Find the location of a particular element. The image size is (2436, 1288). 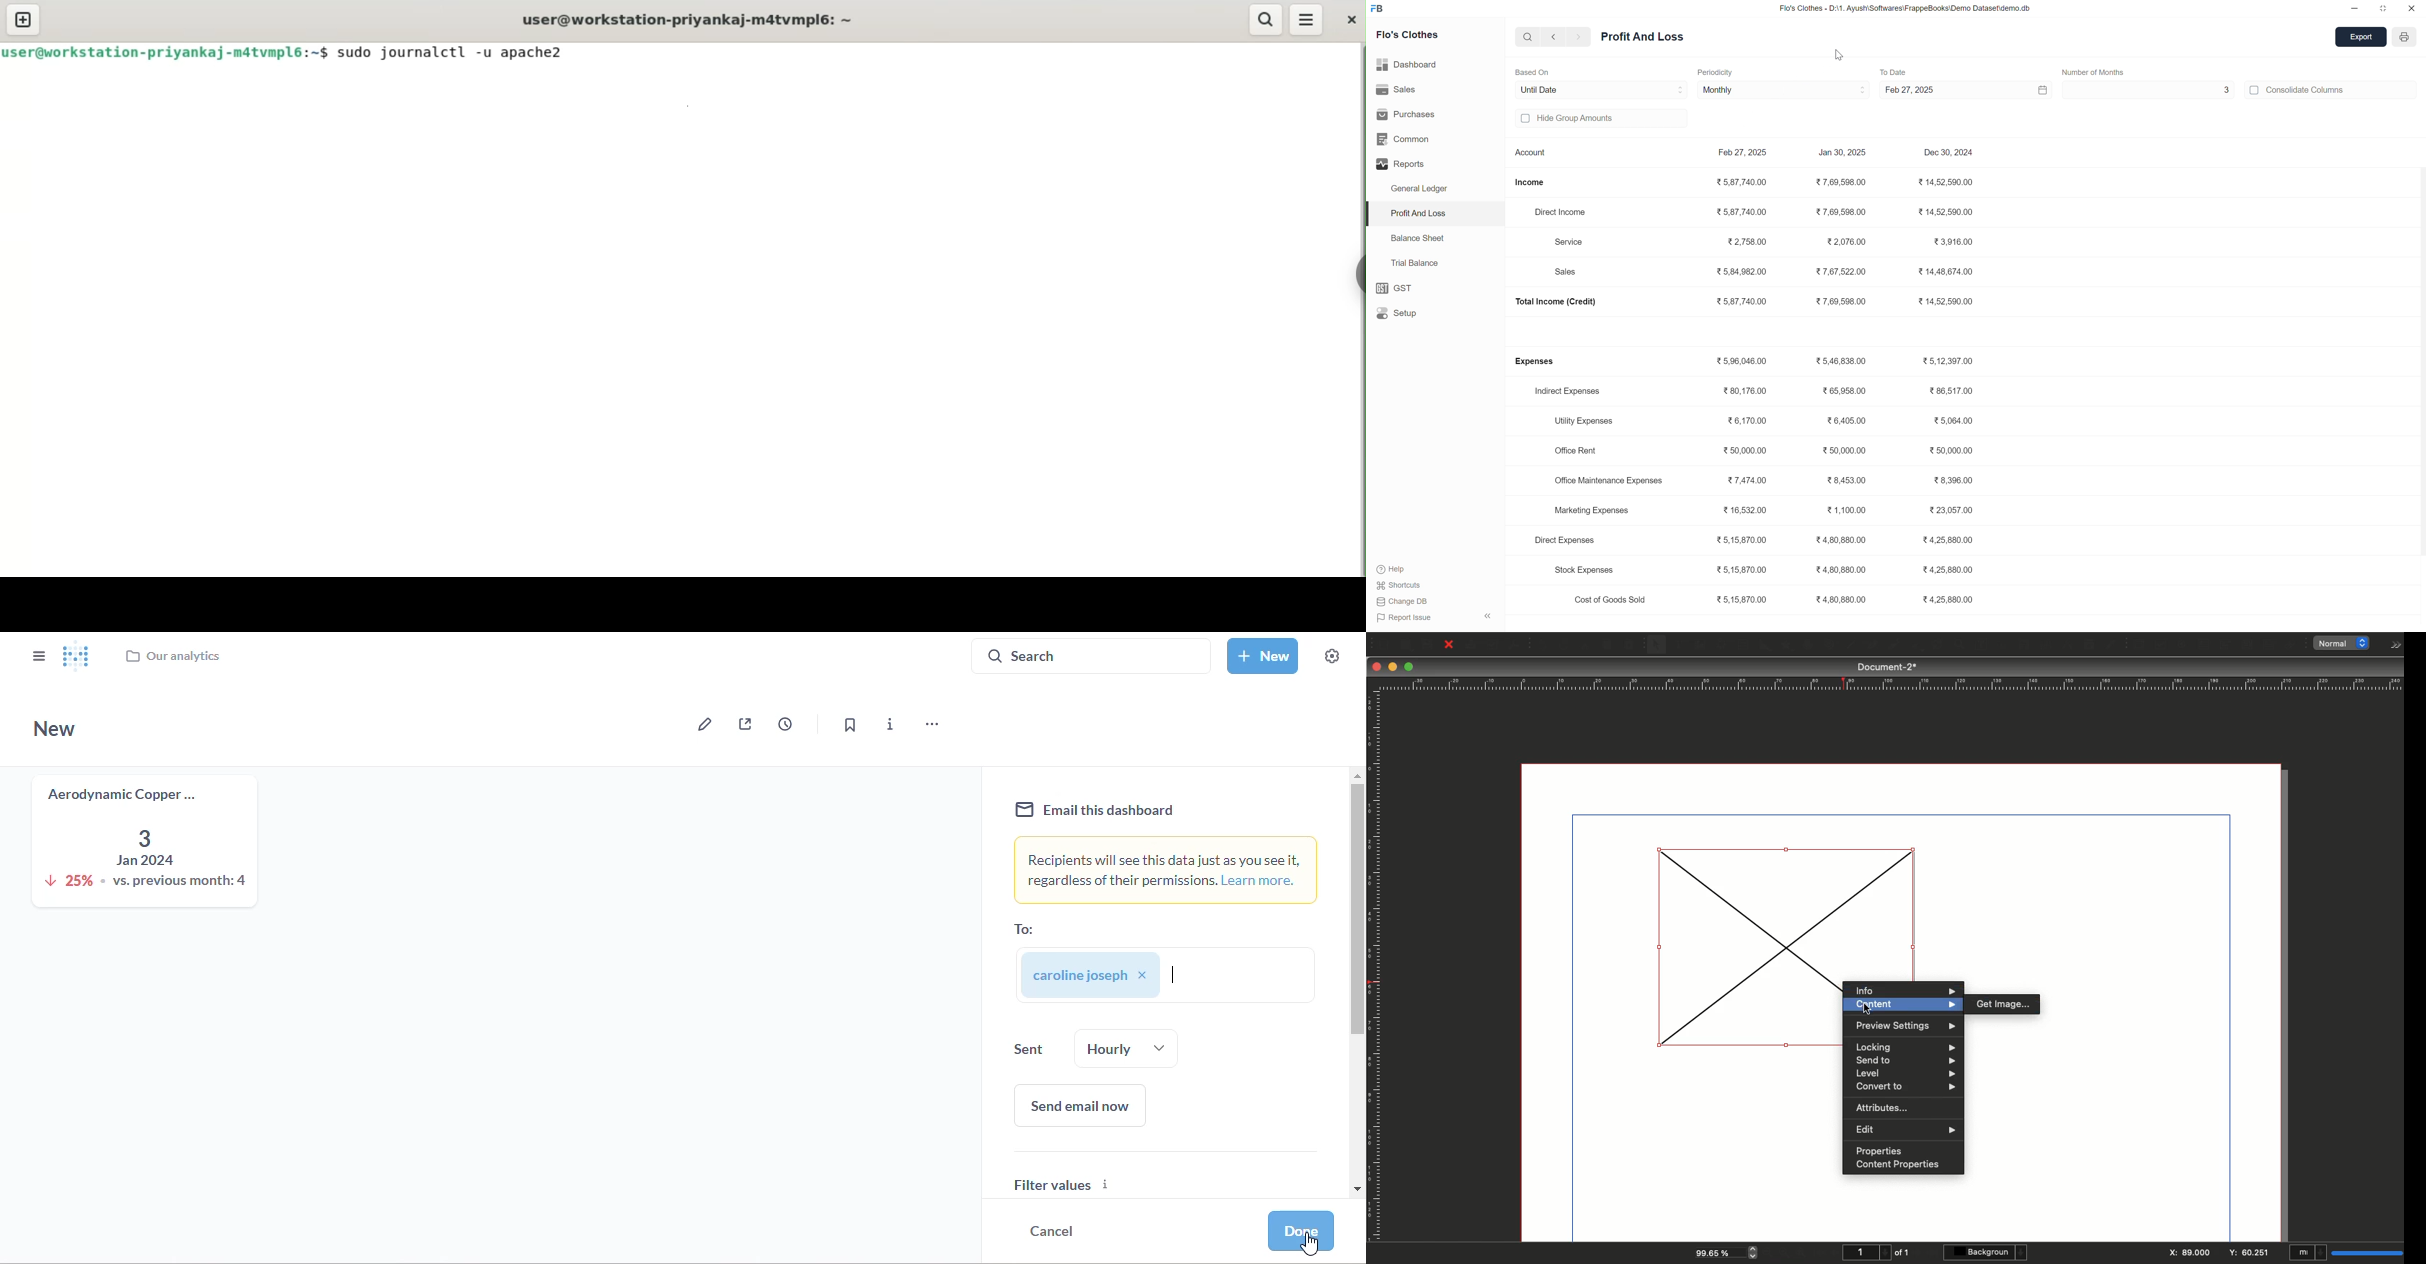

search is located at coordinates (1526, 36).